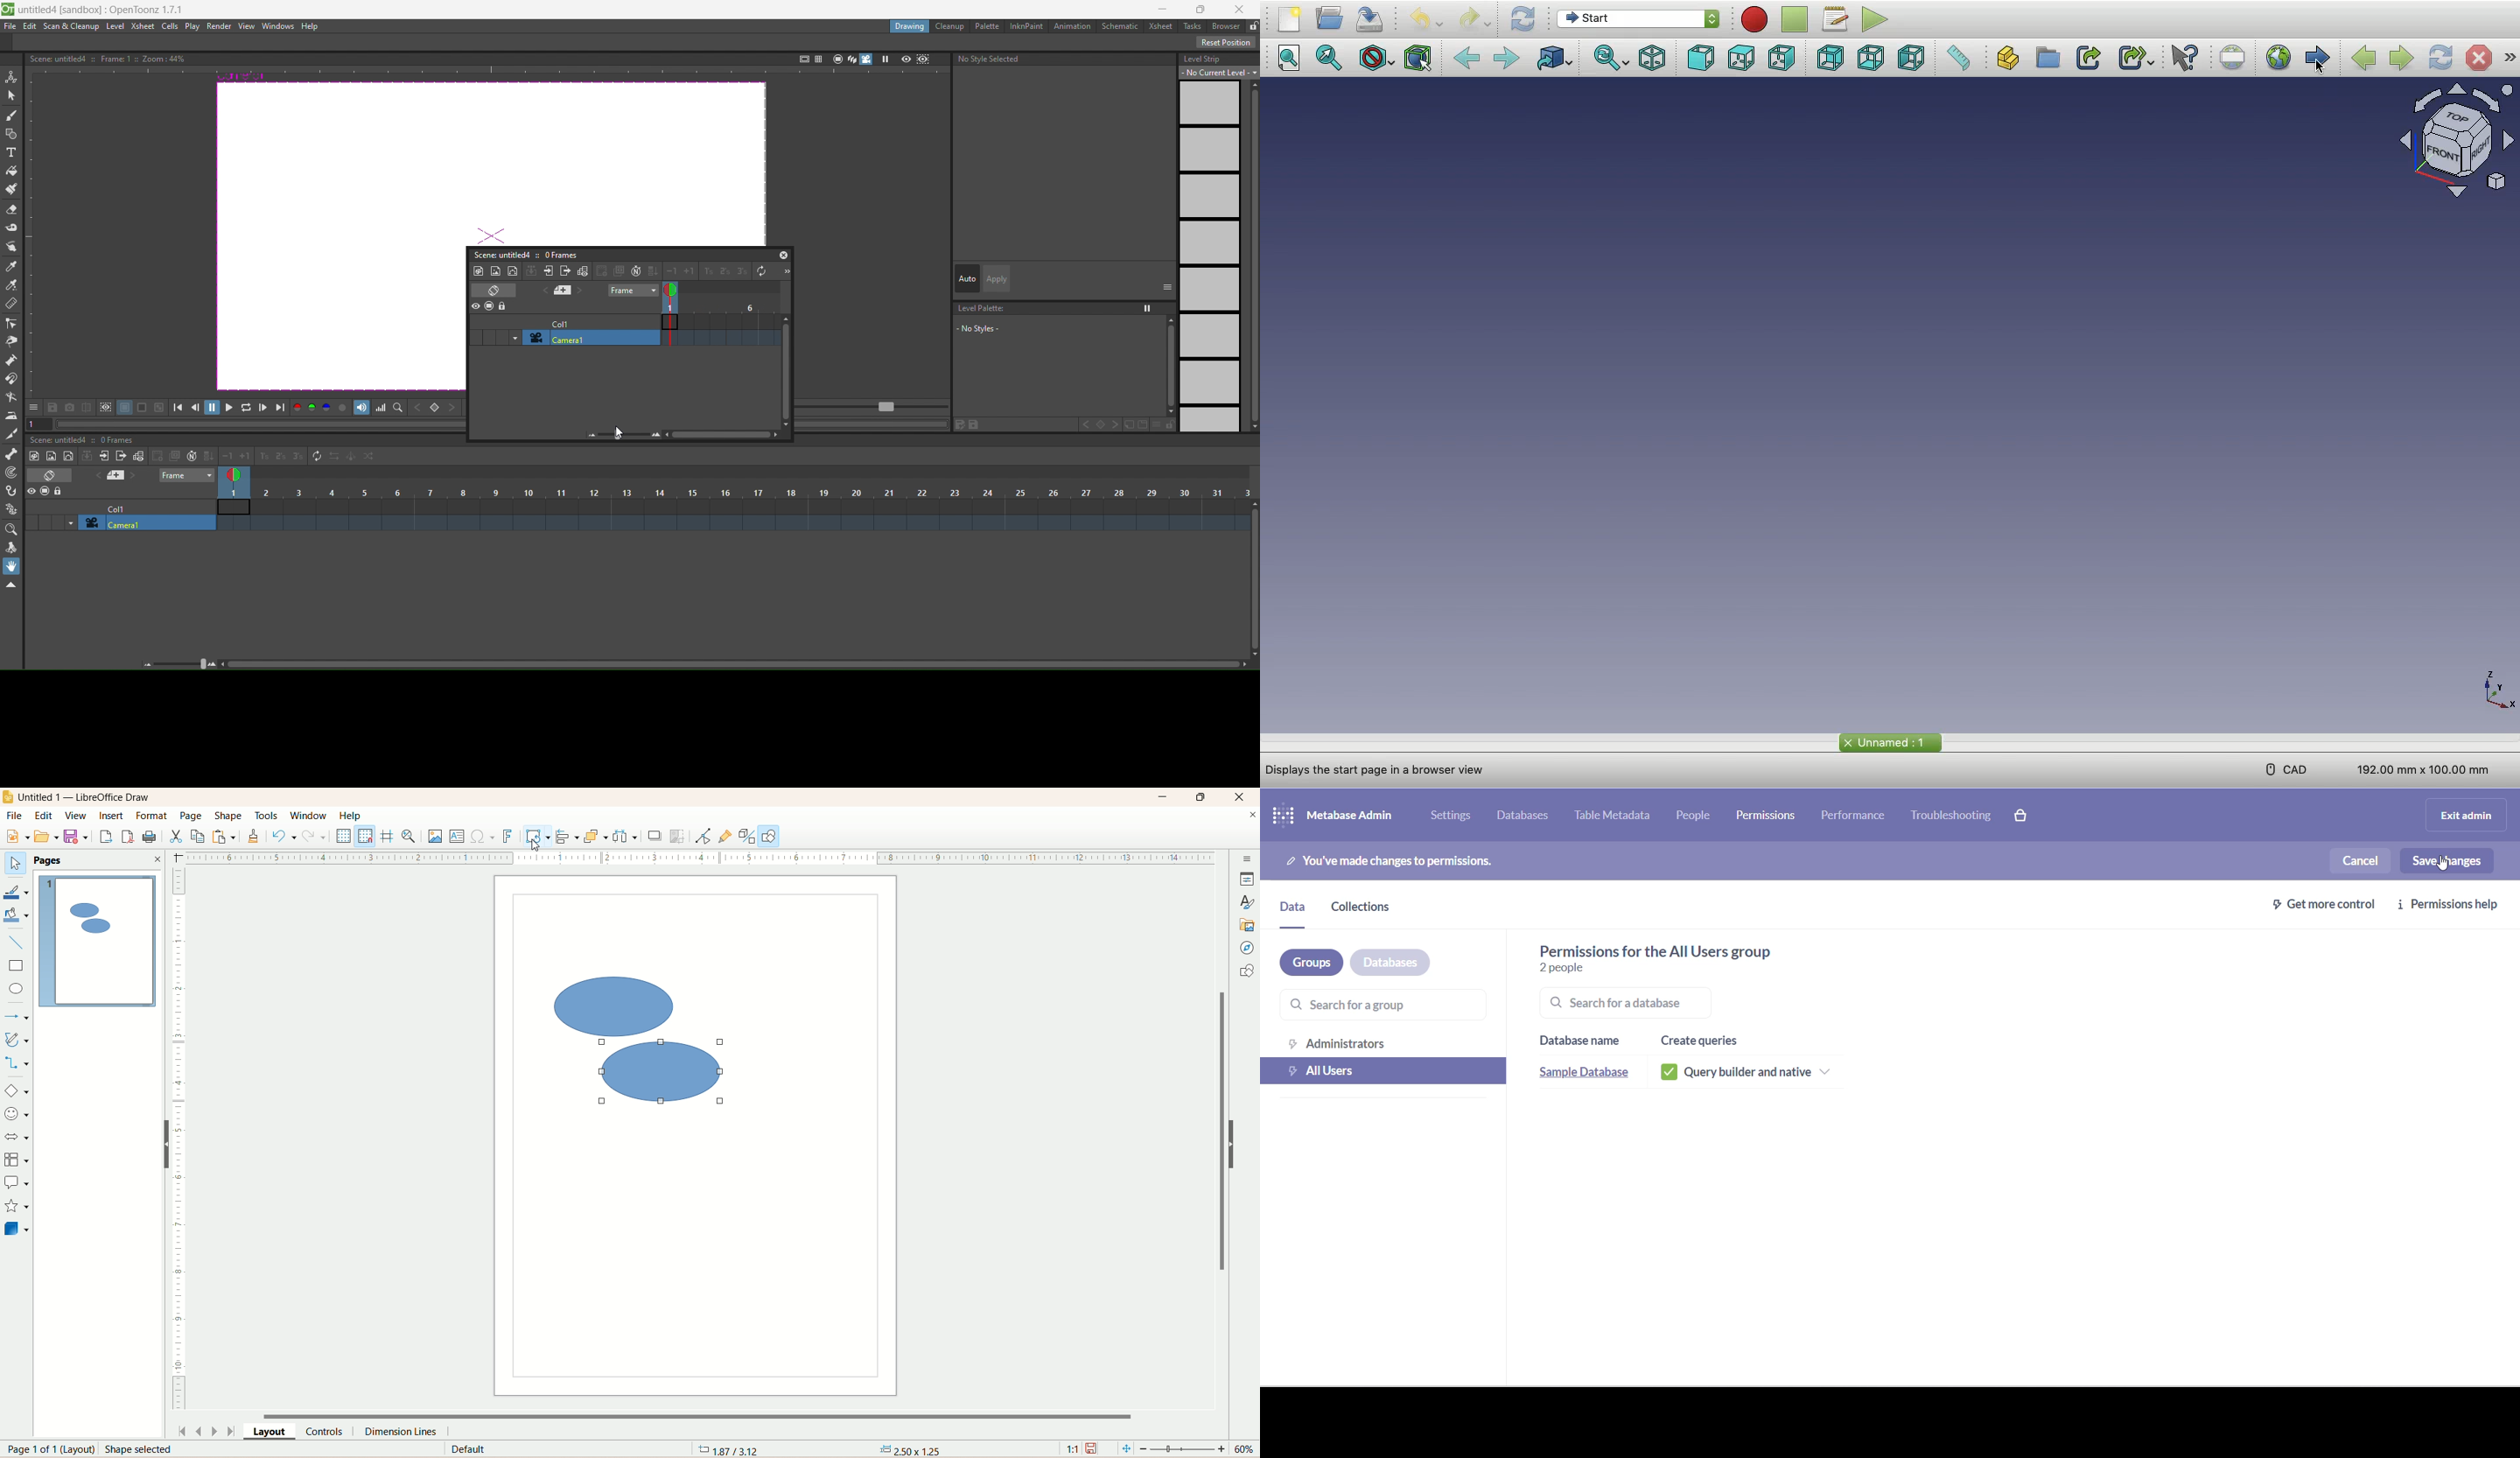 This screenshot has width=2520, height=1484. What do you see at coordinates (194, 815) in the screenshot?
I see `page` at bounding box center [194, 815].